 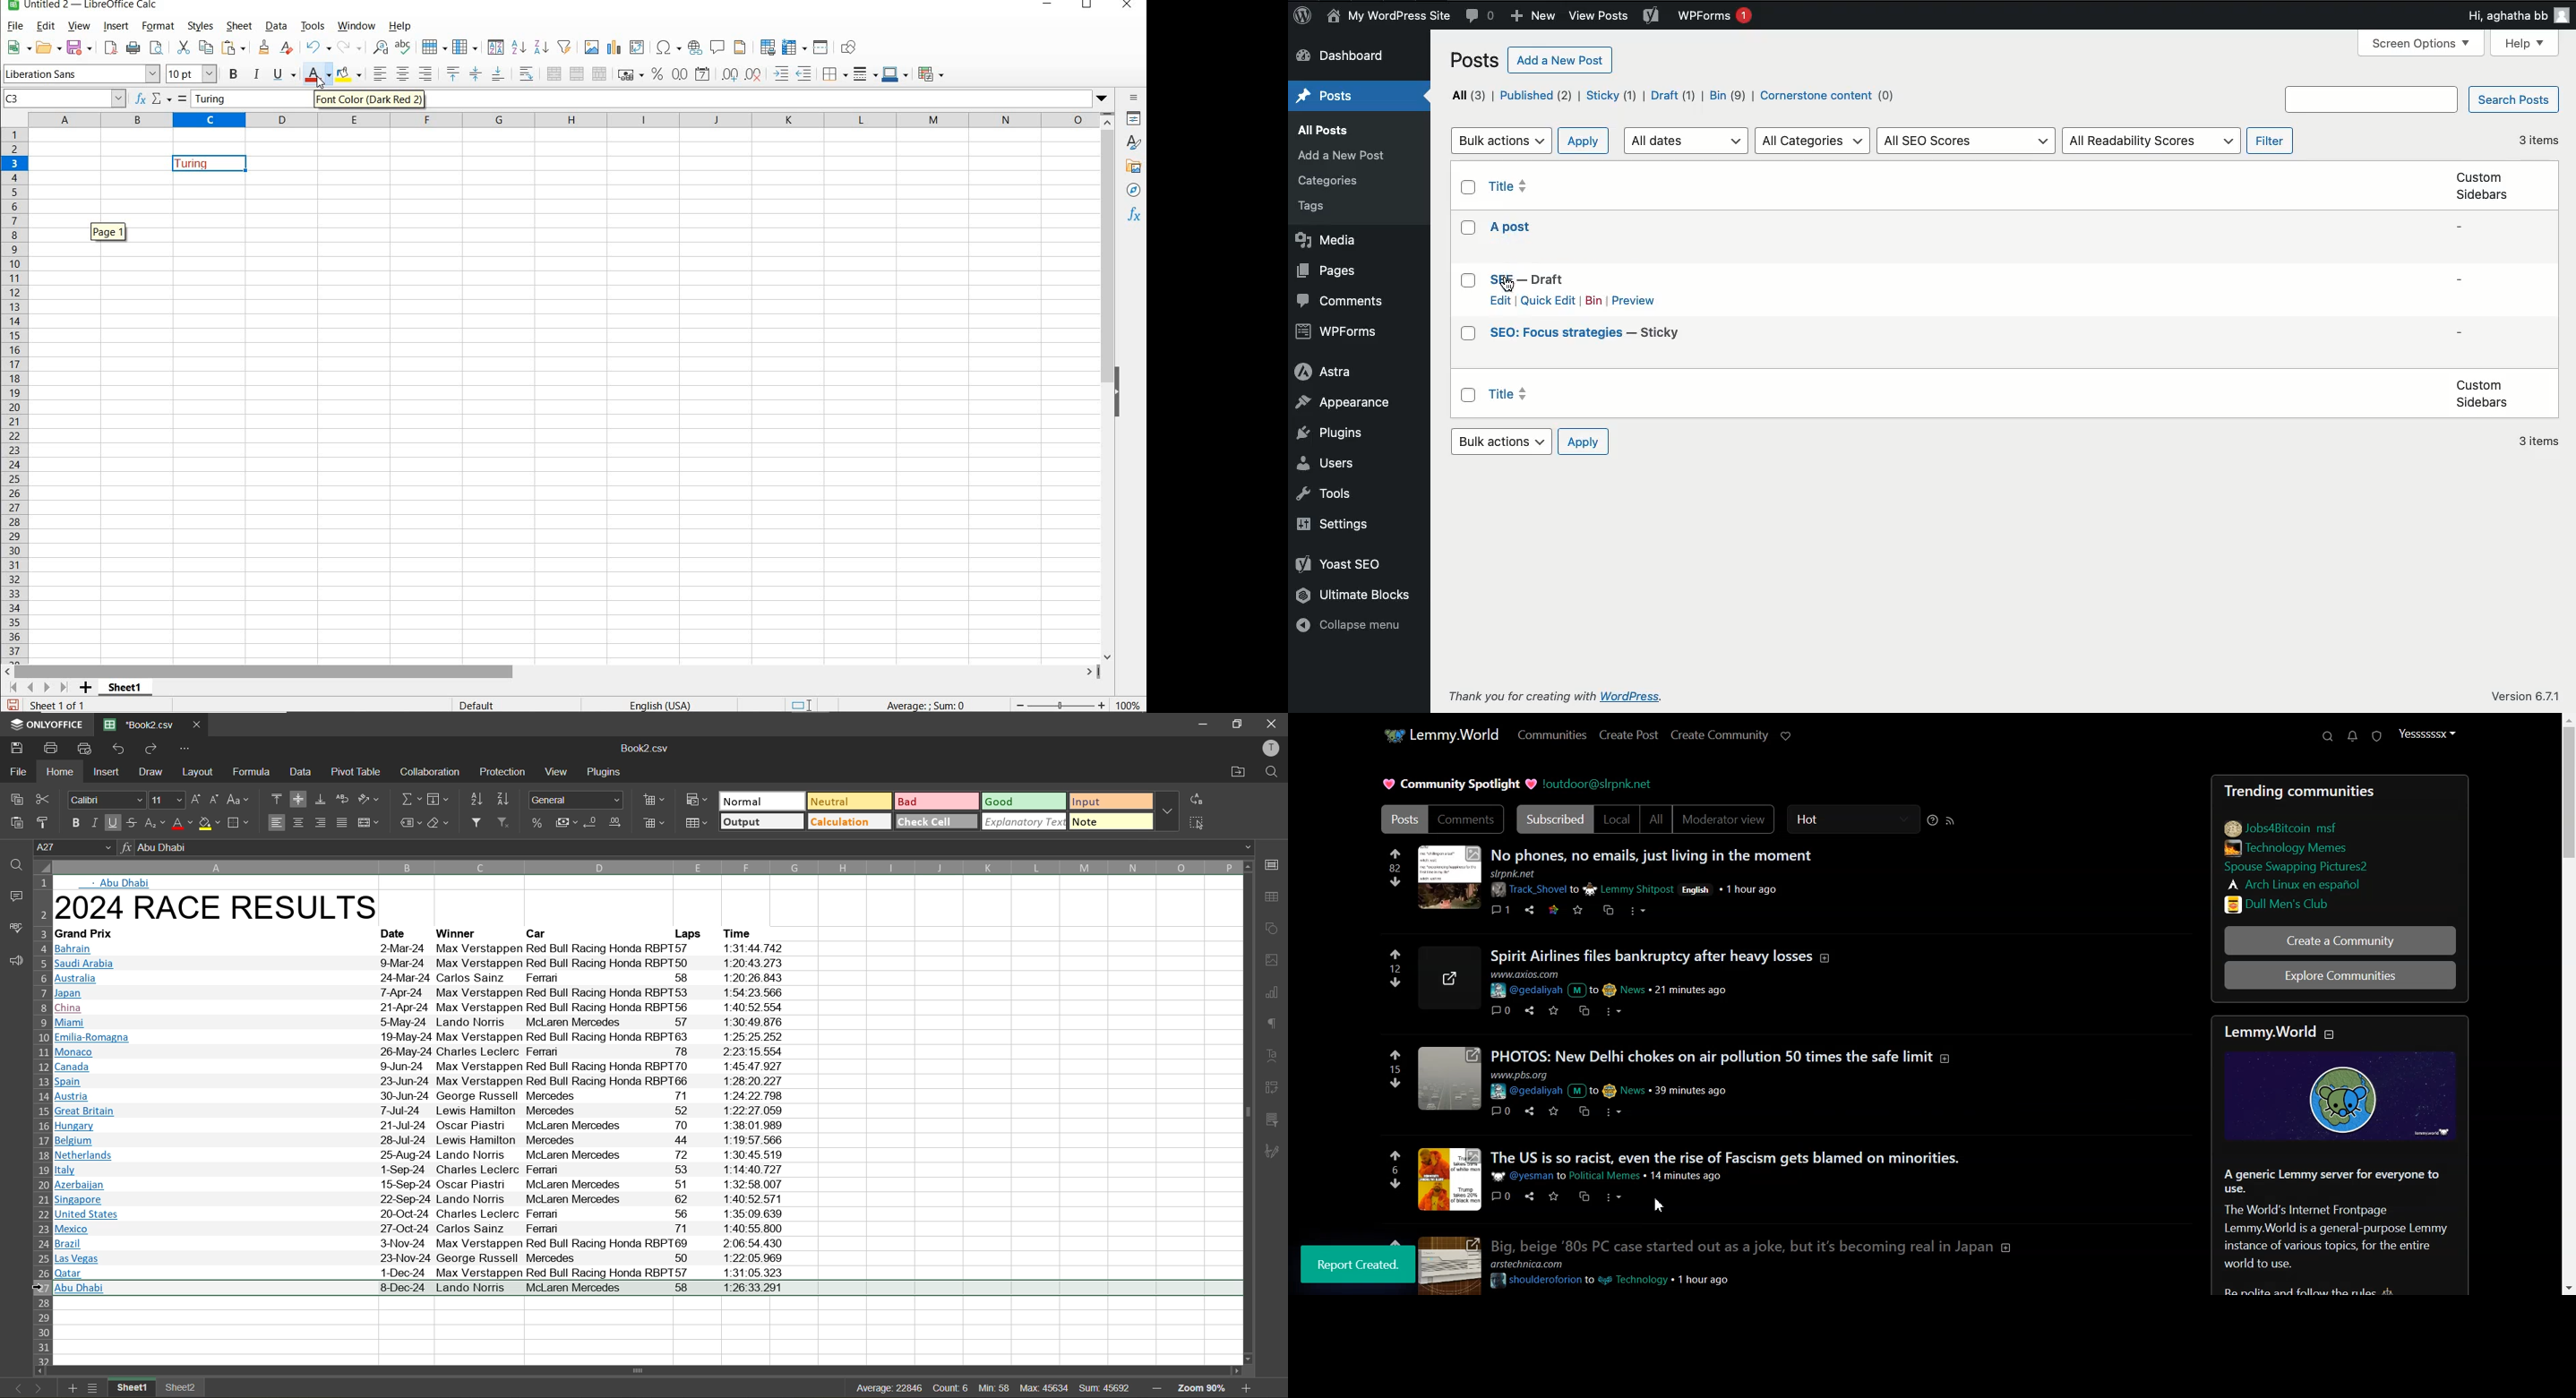 What do you see at coordinates (2424, 43) in the screenshot?
I see `Screen options` at bounding box center [2424, 43].